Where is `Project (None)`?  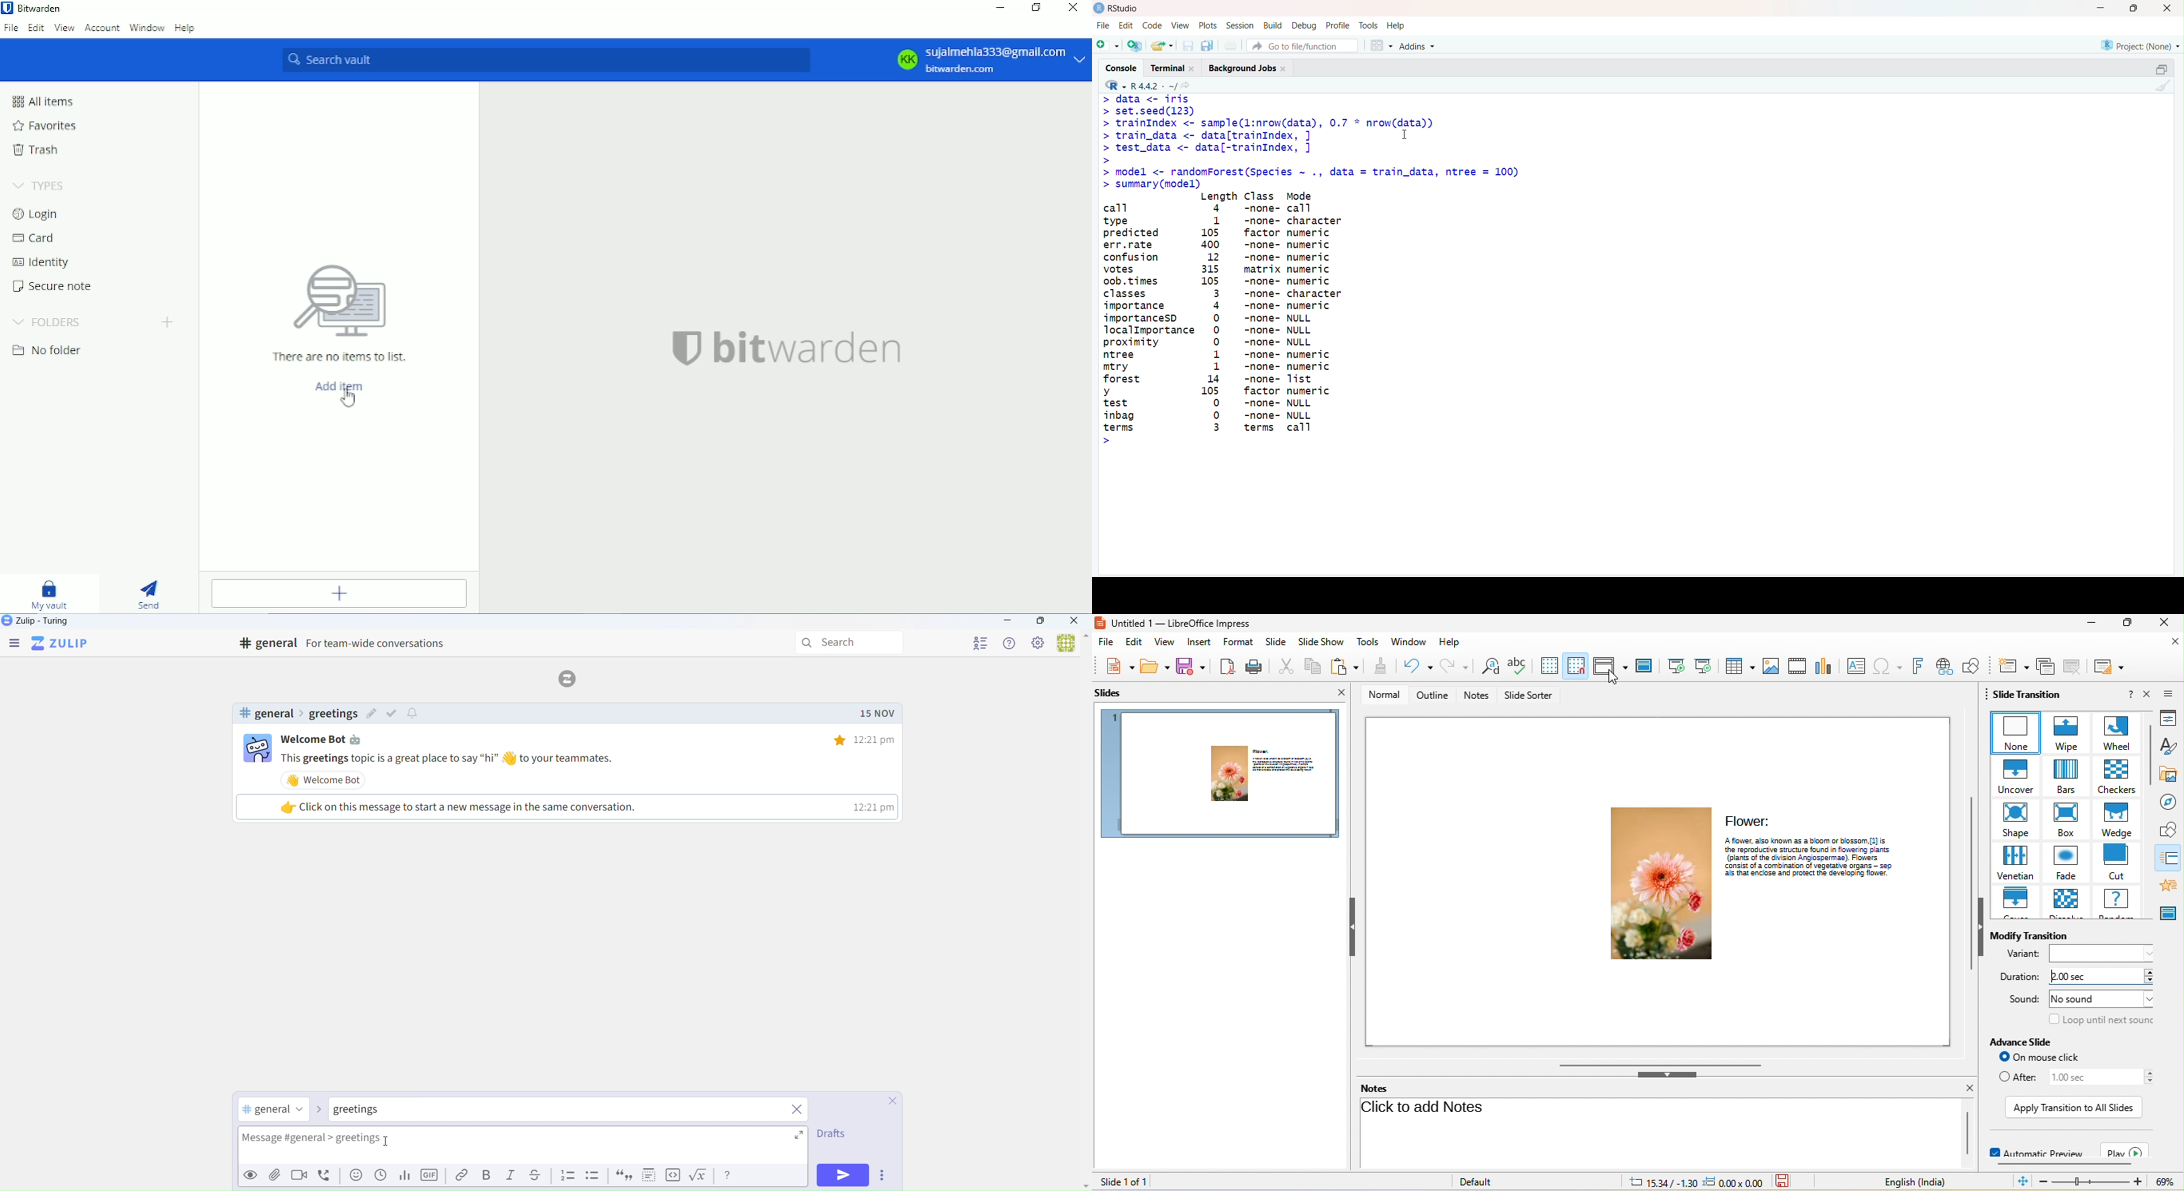
Project (None) is located at coordinates (2139, 45).